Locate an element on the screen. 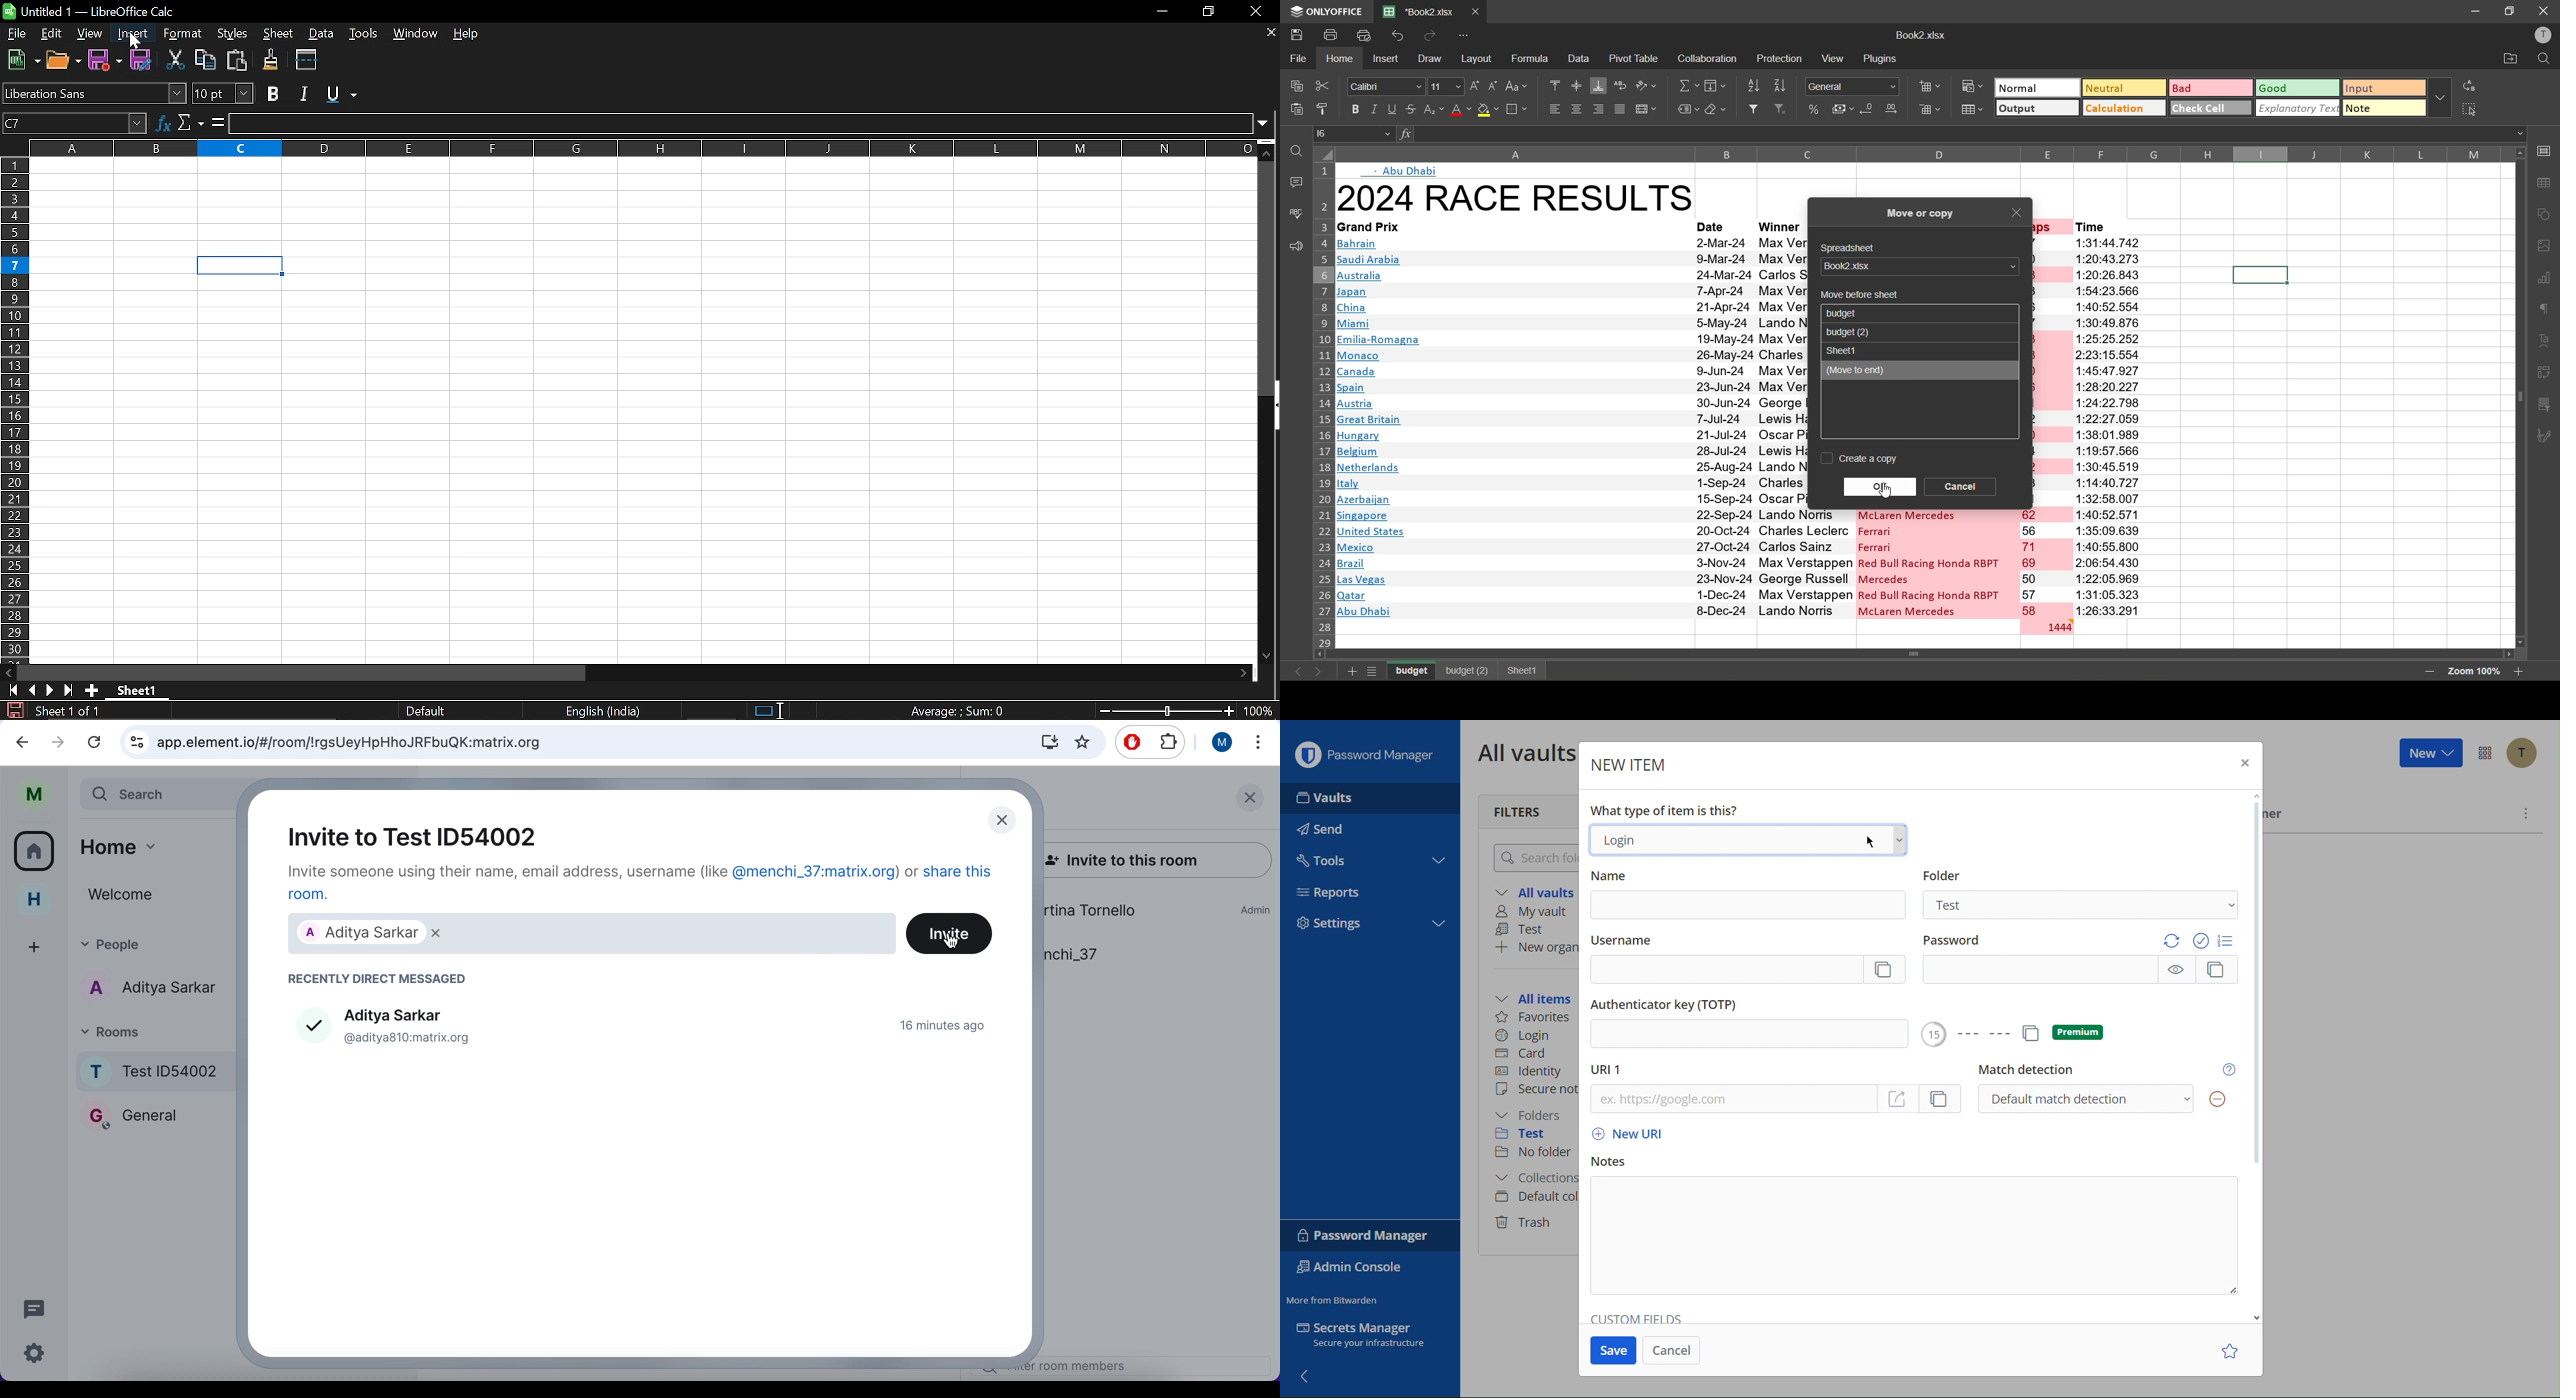 The image size is (2576, 1400). All vaults is located at coordinates (1530, 890).